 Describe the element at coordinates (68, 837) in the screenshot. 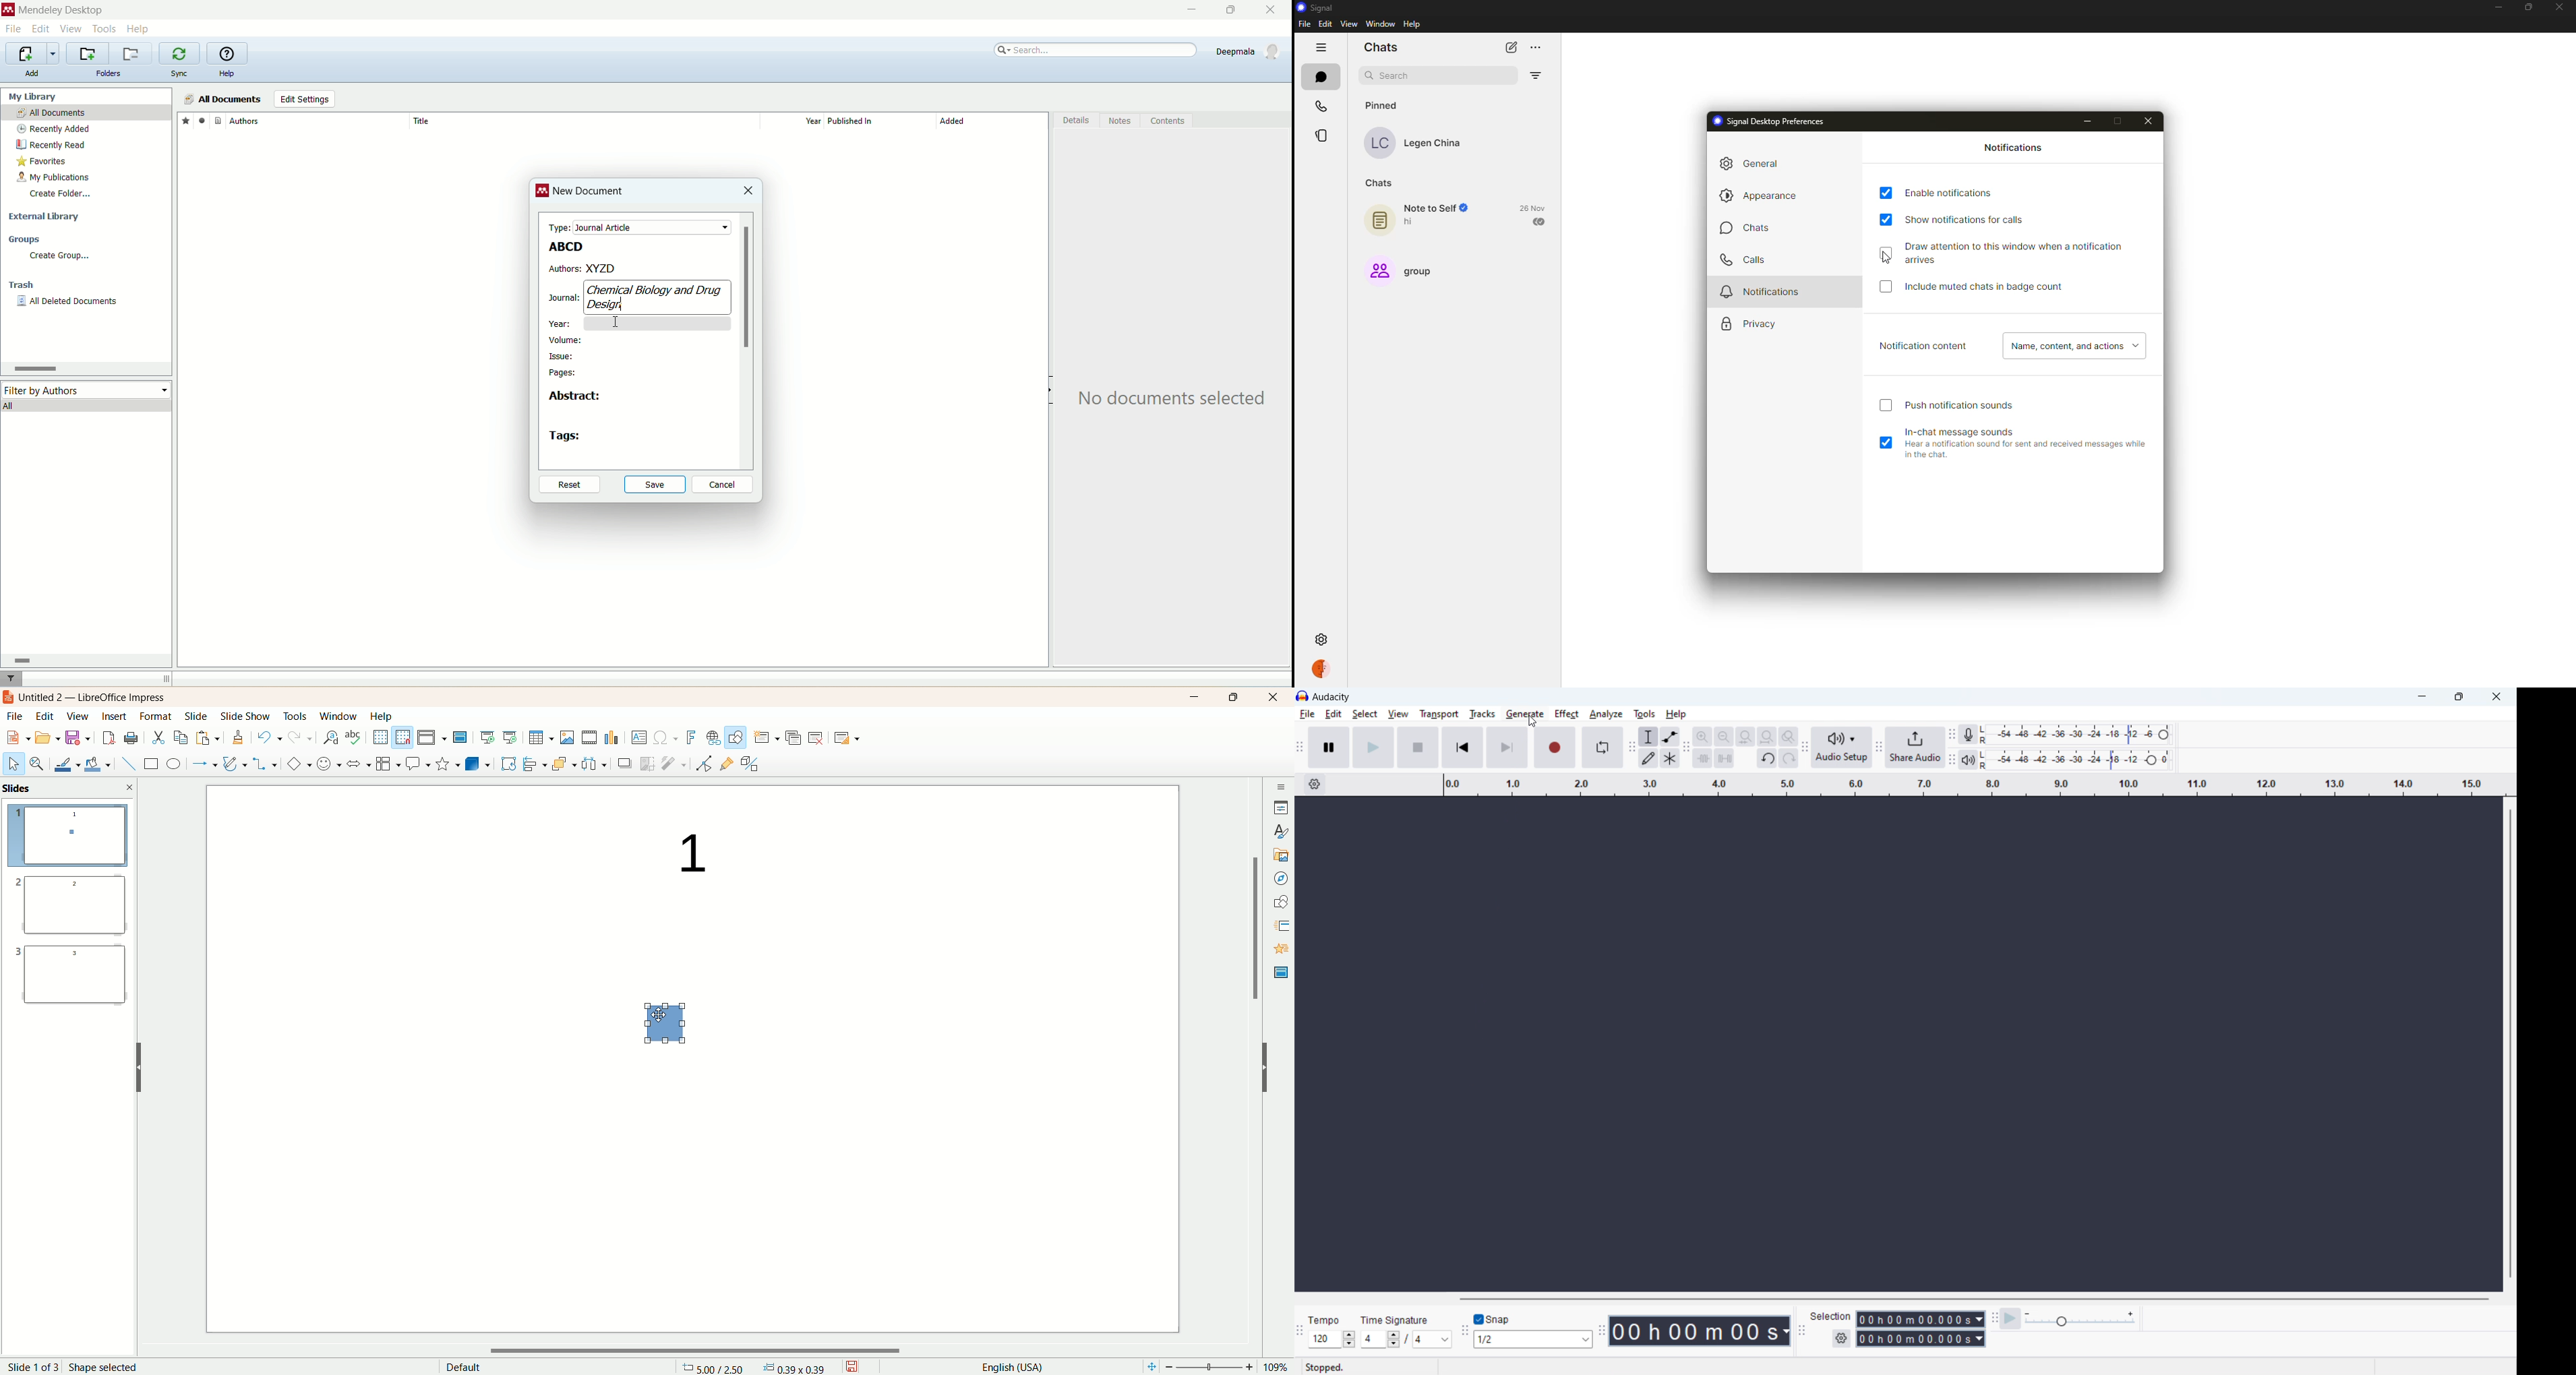

I see `slide 1` at that location.